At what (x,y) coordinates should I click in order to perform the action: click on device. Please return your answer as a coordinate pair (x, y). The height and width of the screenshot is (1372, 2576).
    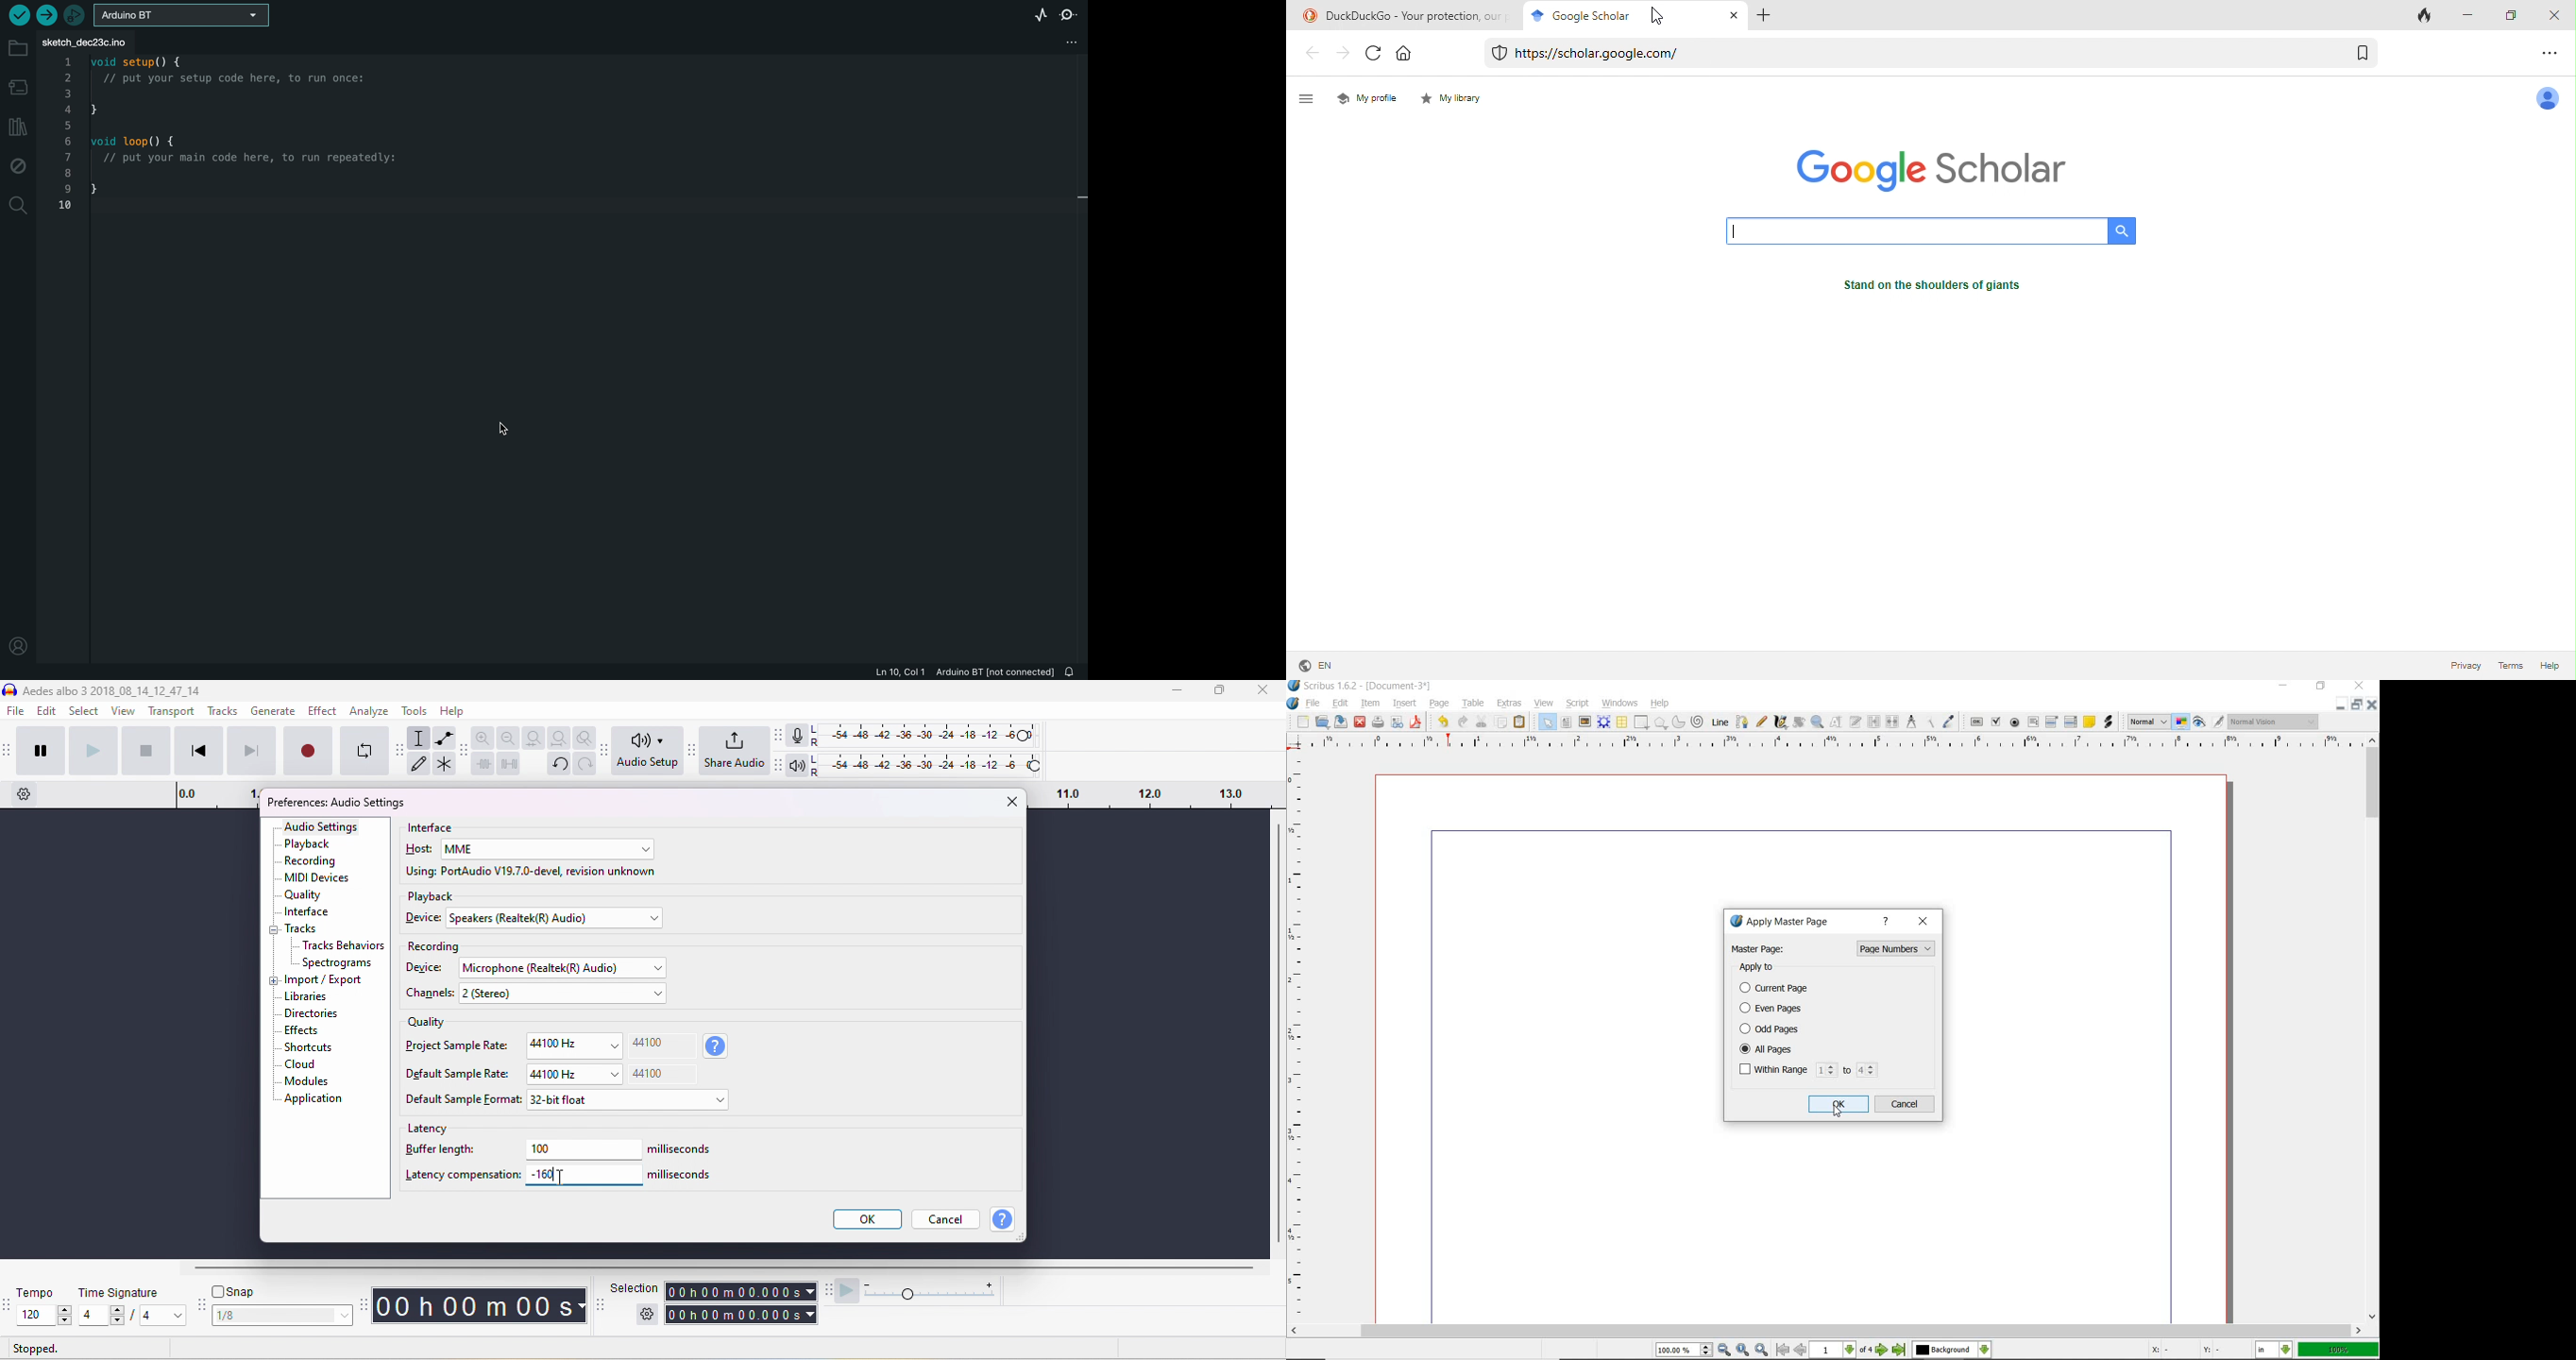
    Looking at the image, I should click on (423, 917).